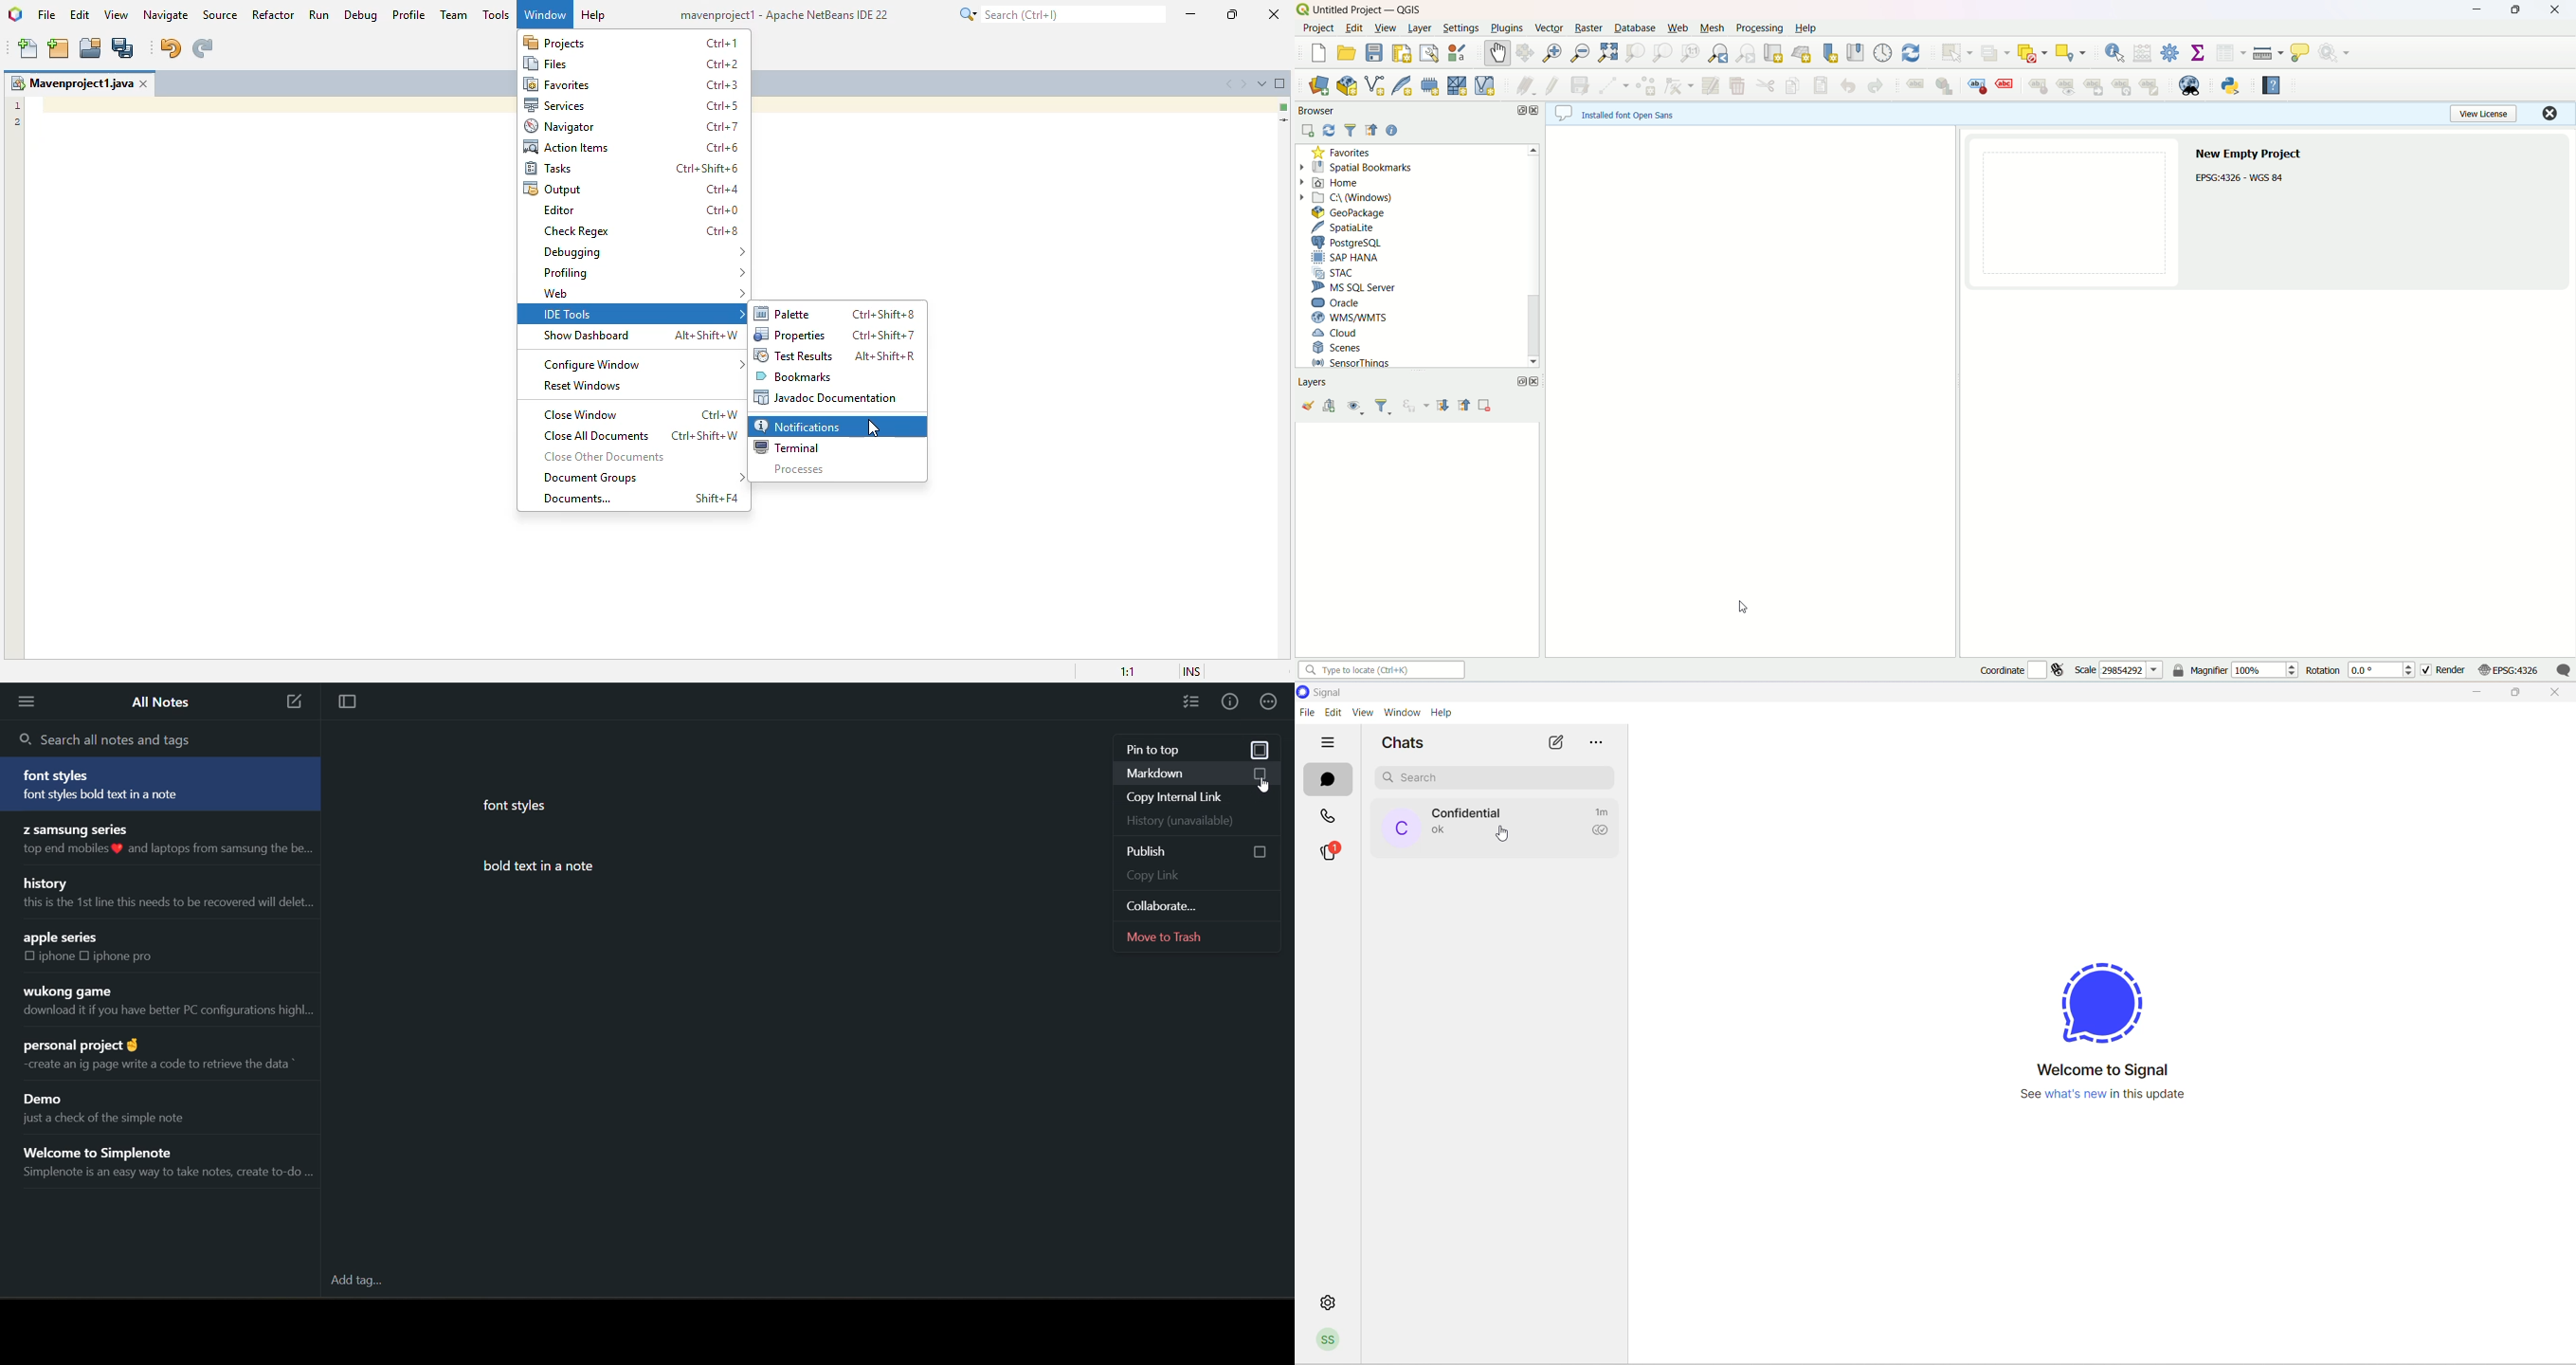 This screenshot has height=1372, width=2576. I want to click on publish, so click(1159, 853).